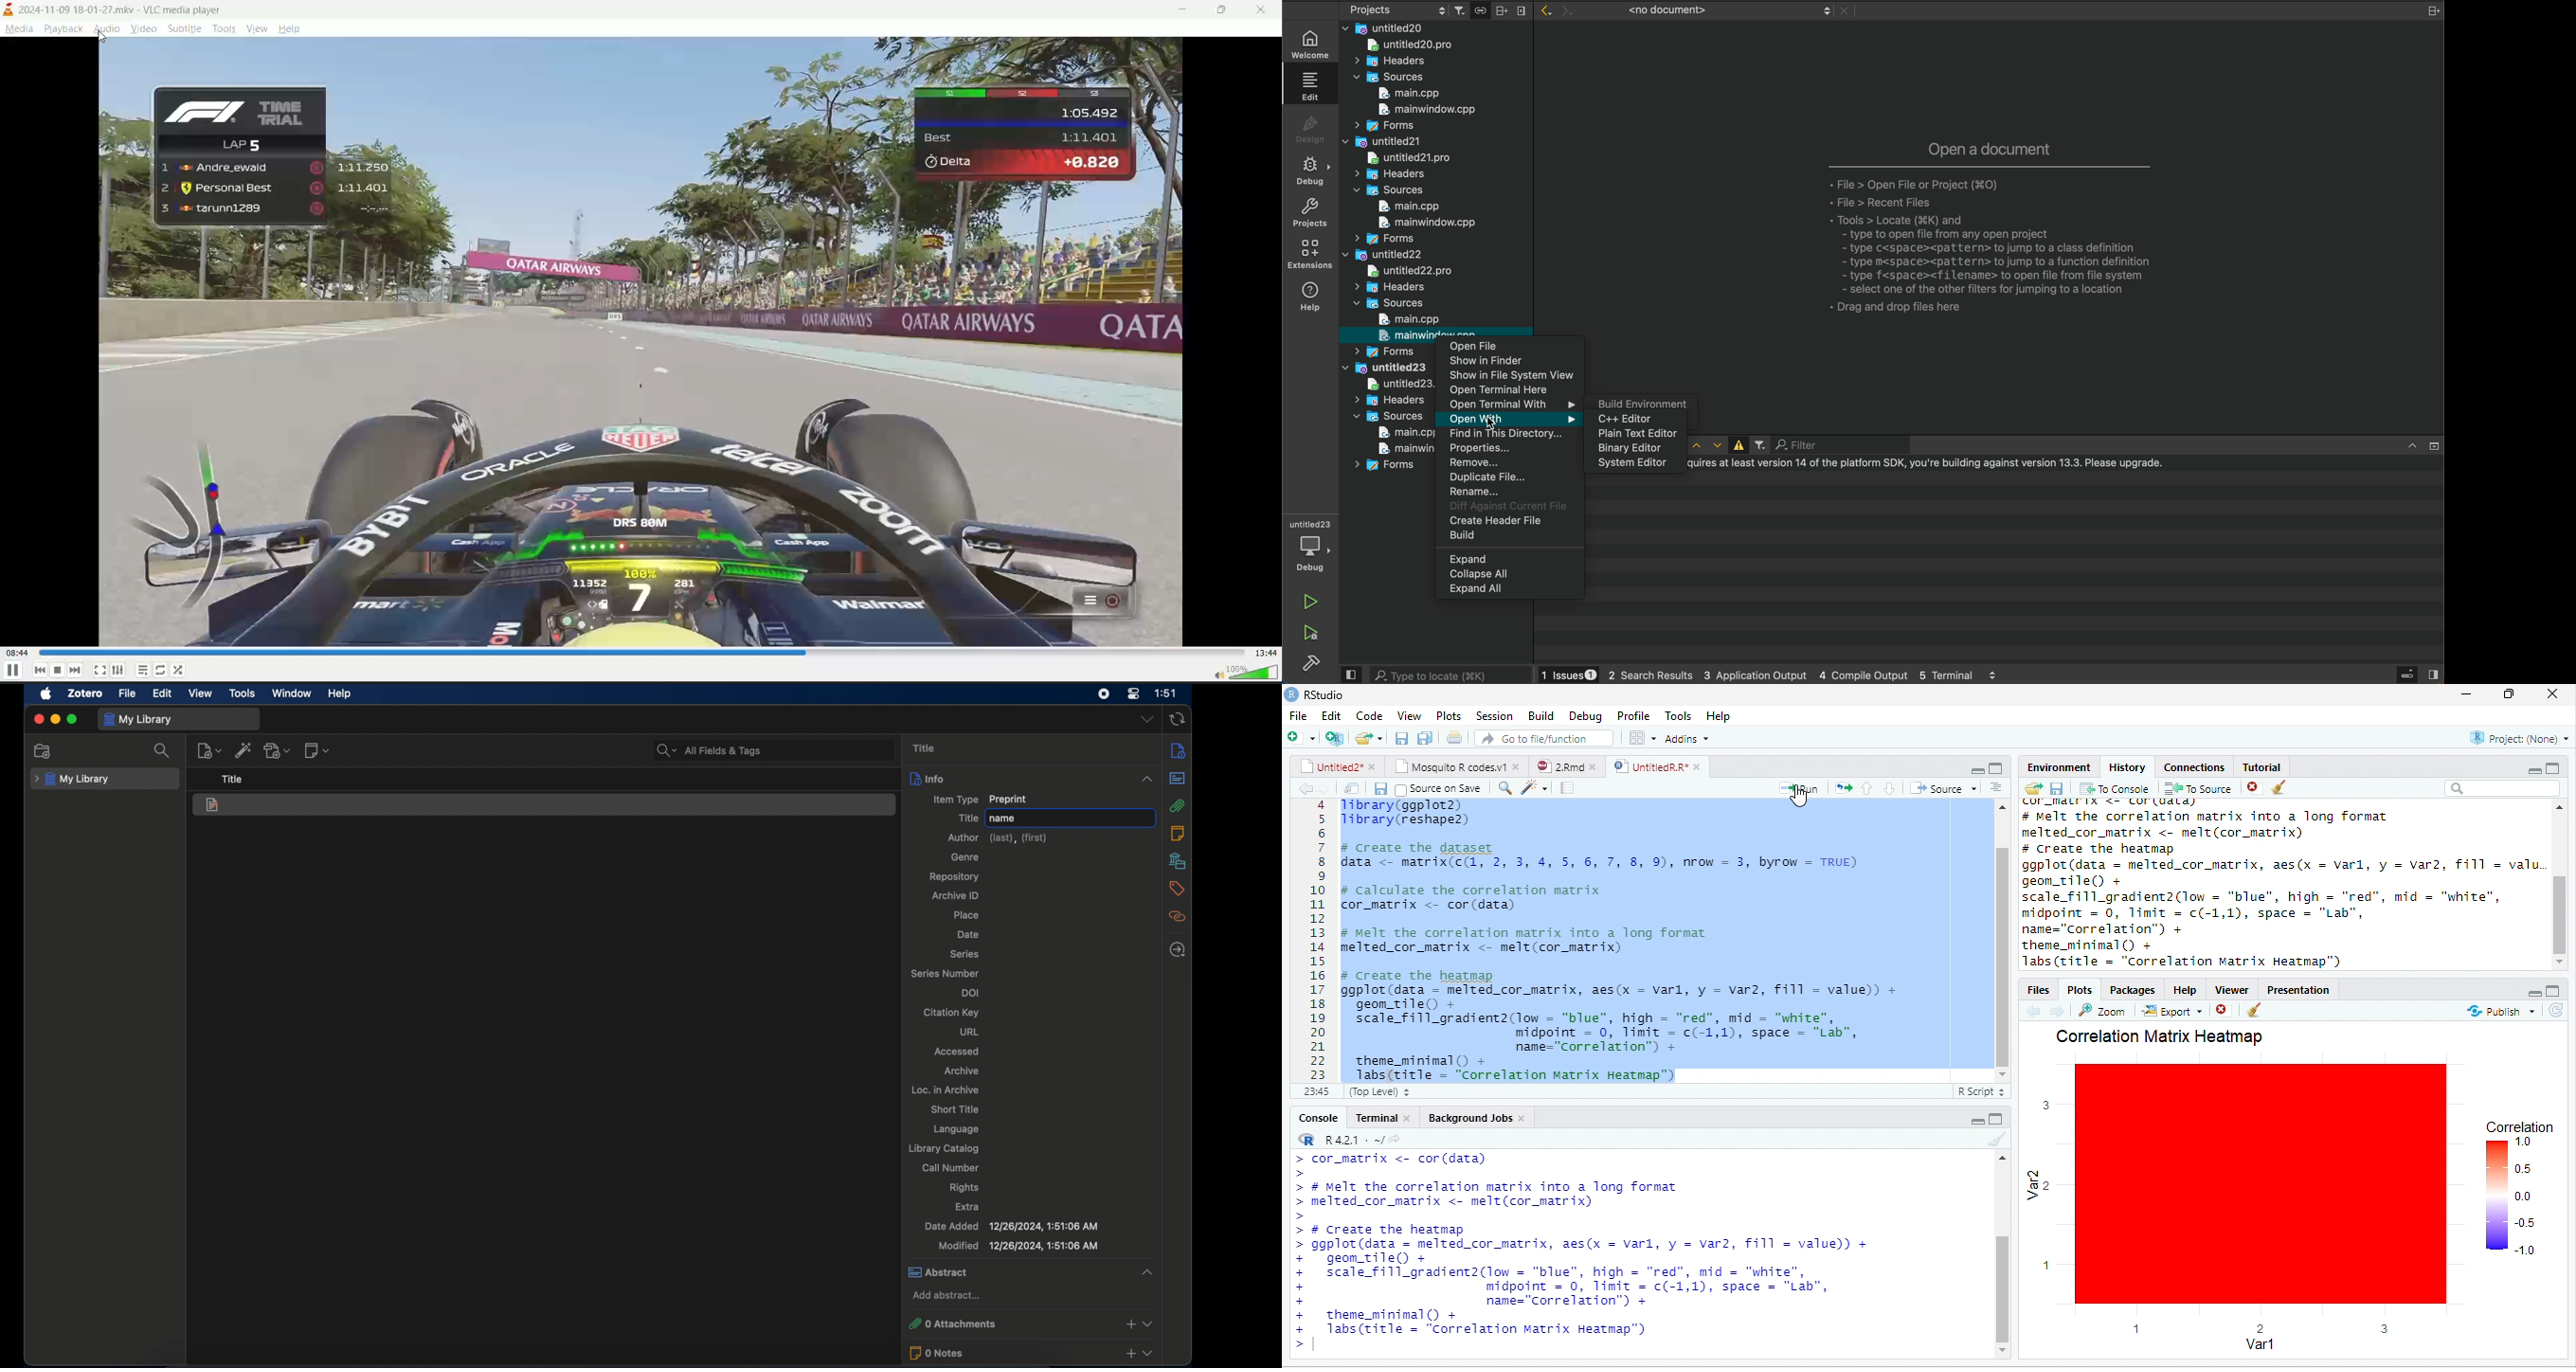 The height and width of the screenshot is (1372, 2576). I want to click on minimize, so click(2464, 694).